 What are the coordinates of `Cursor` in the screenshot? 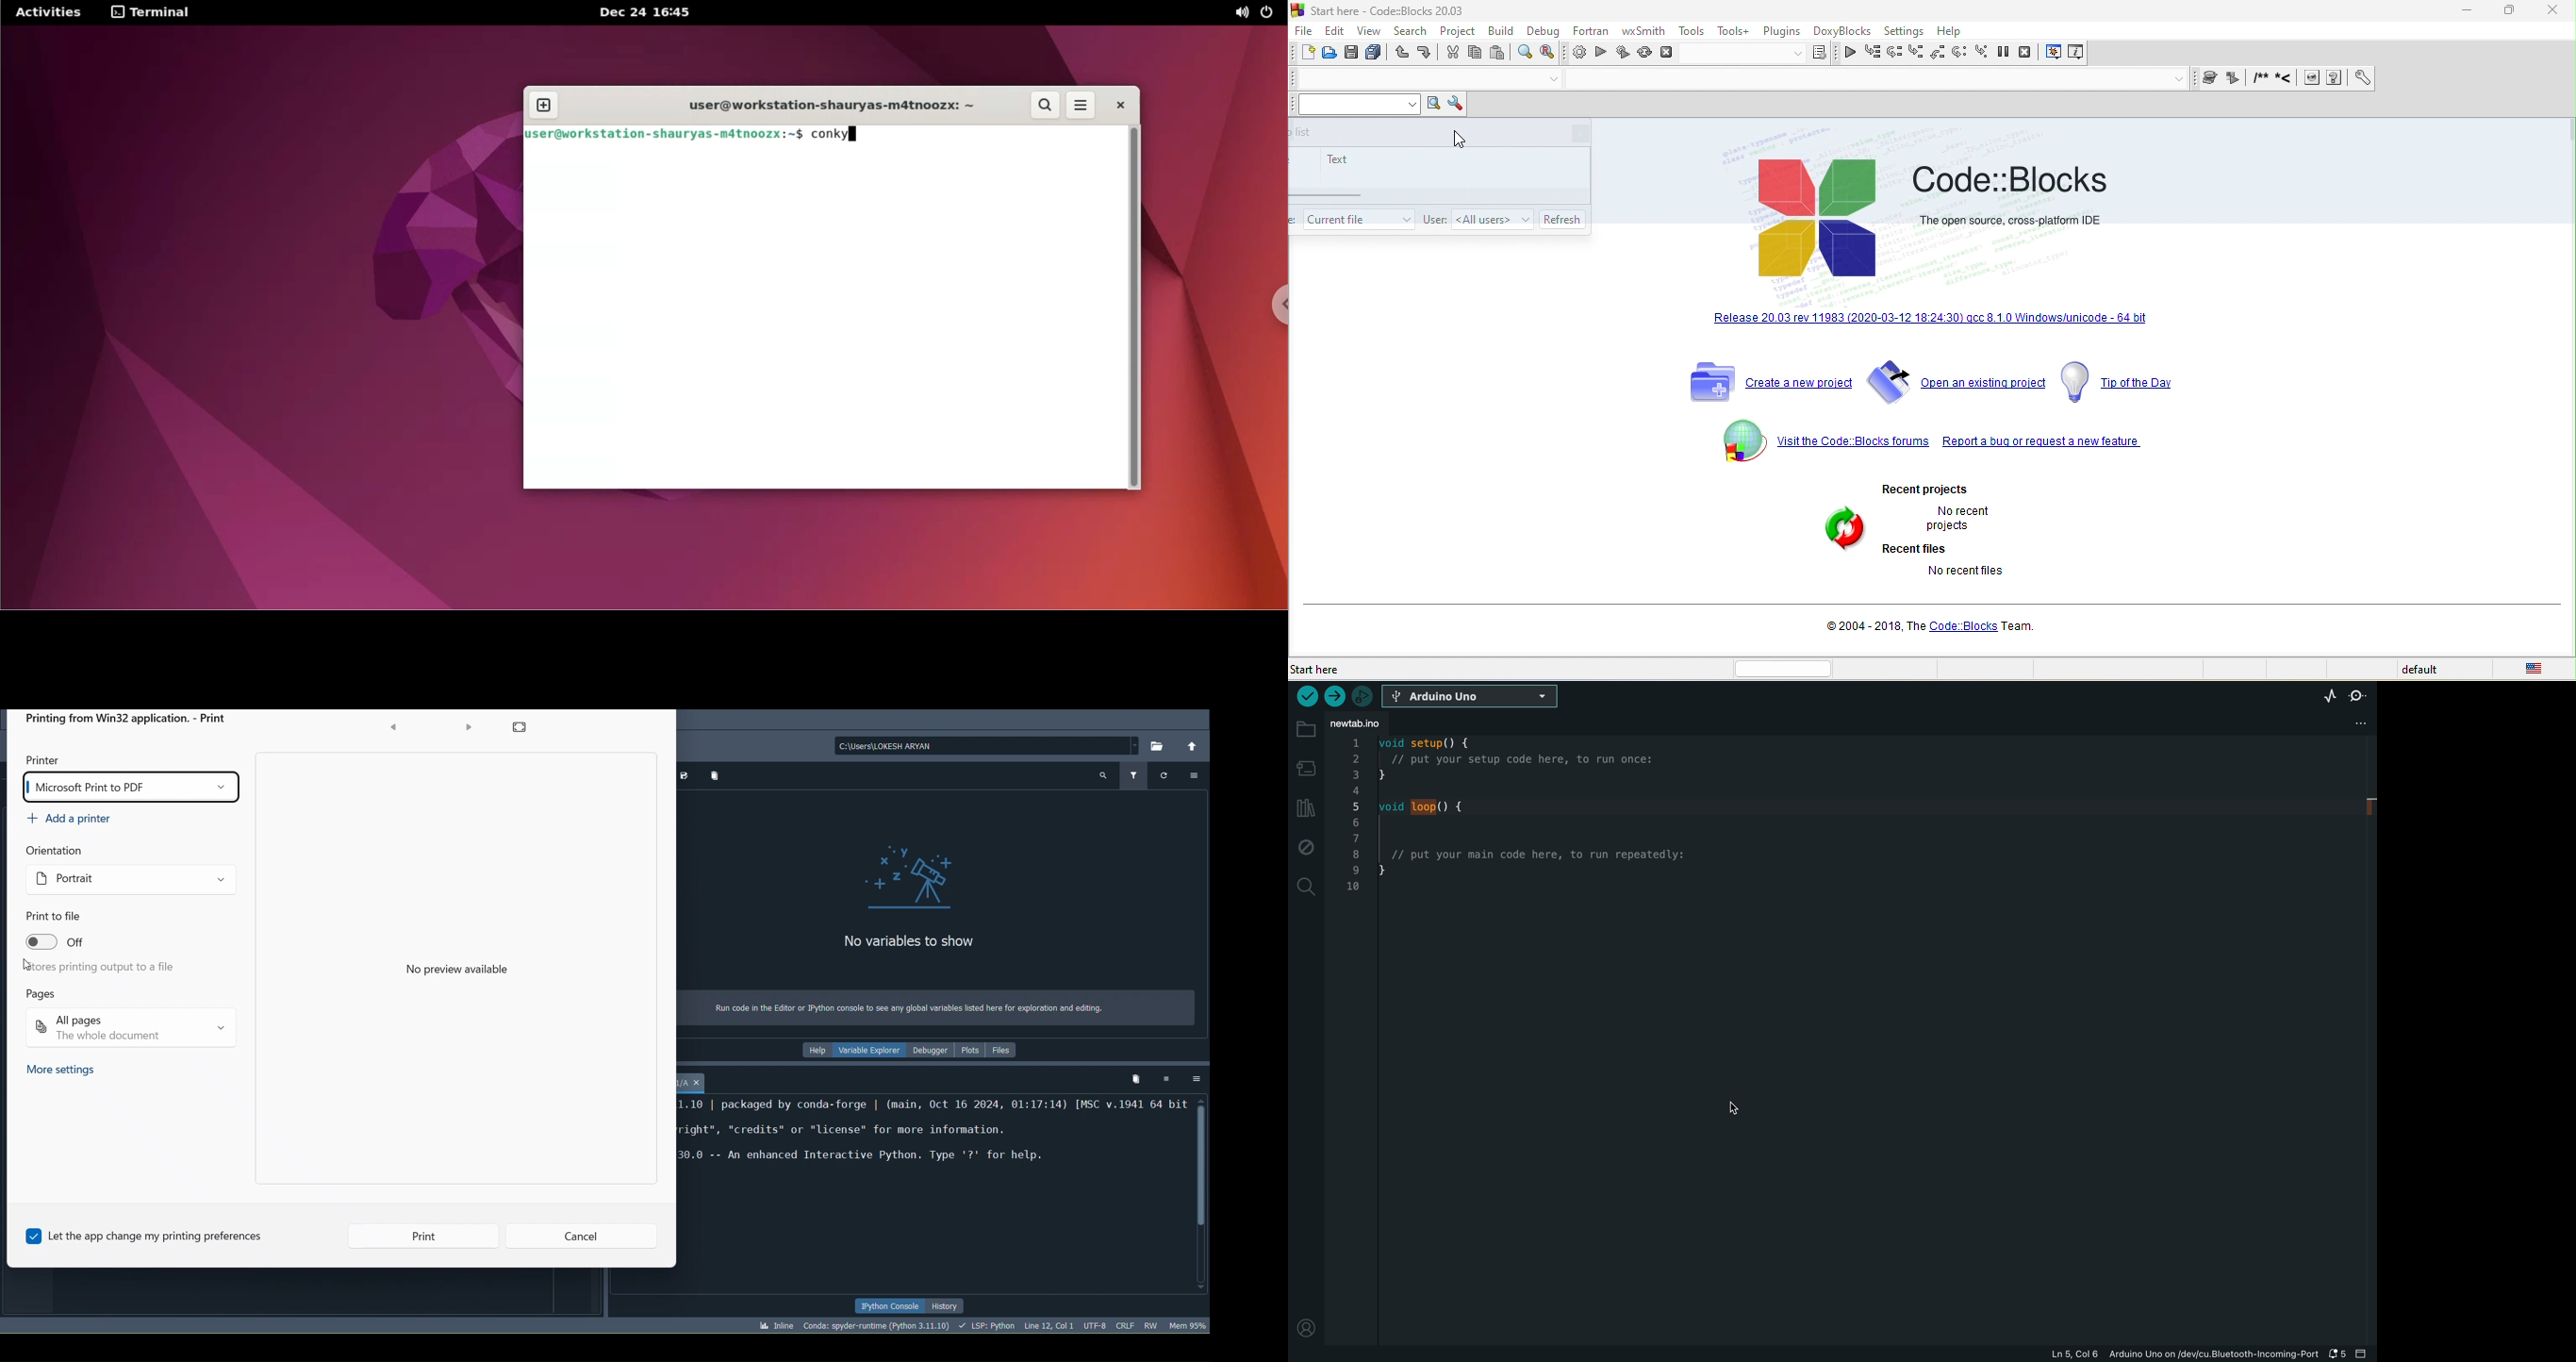 It's located at (1051, 1327).